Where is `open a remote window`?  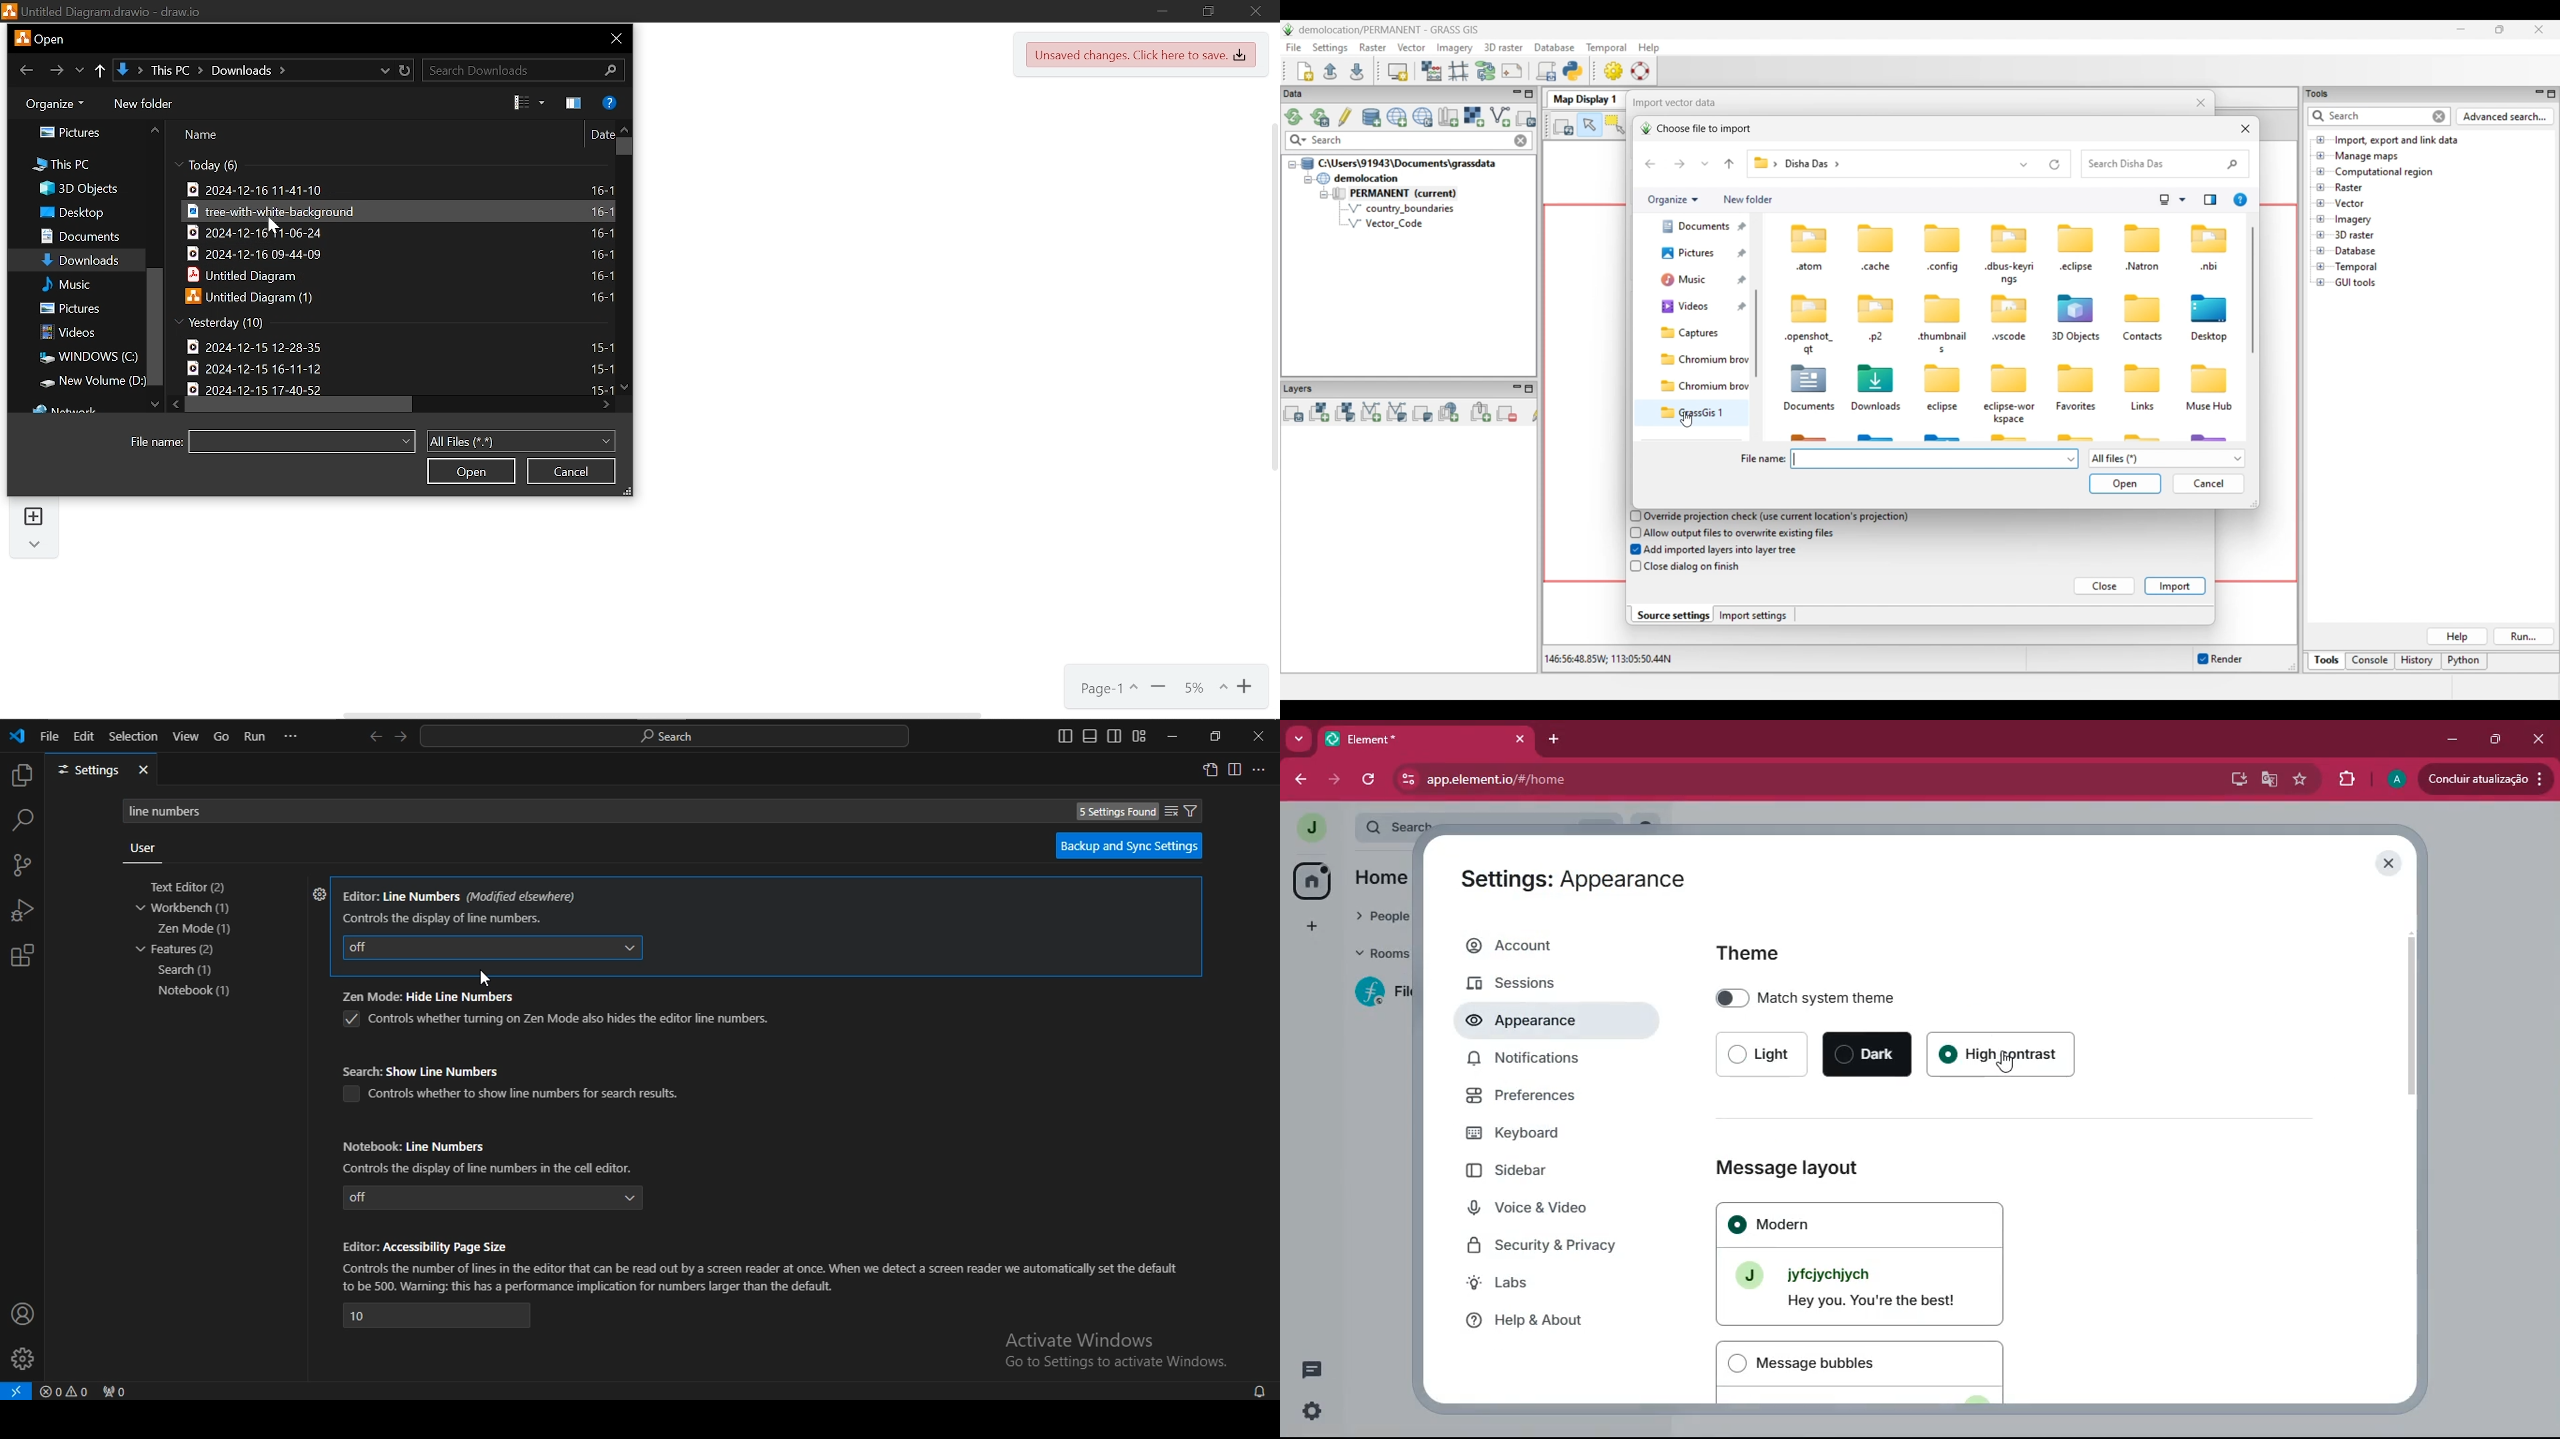
open a remote window is located at coordinates (16, 1391).